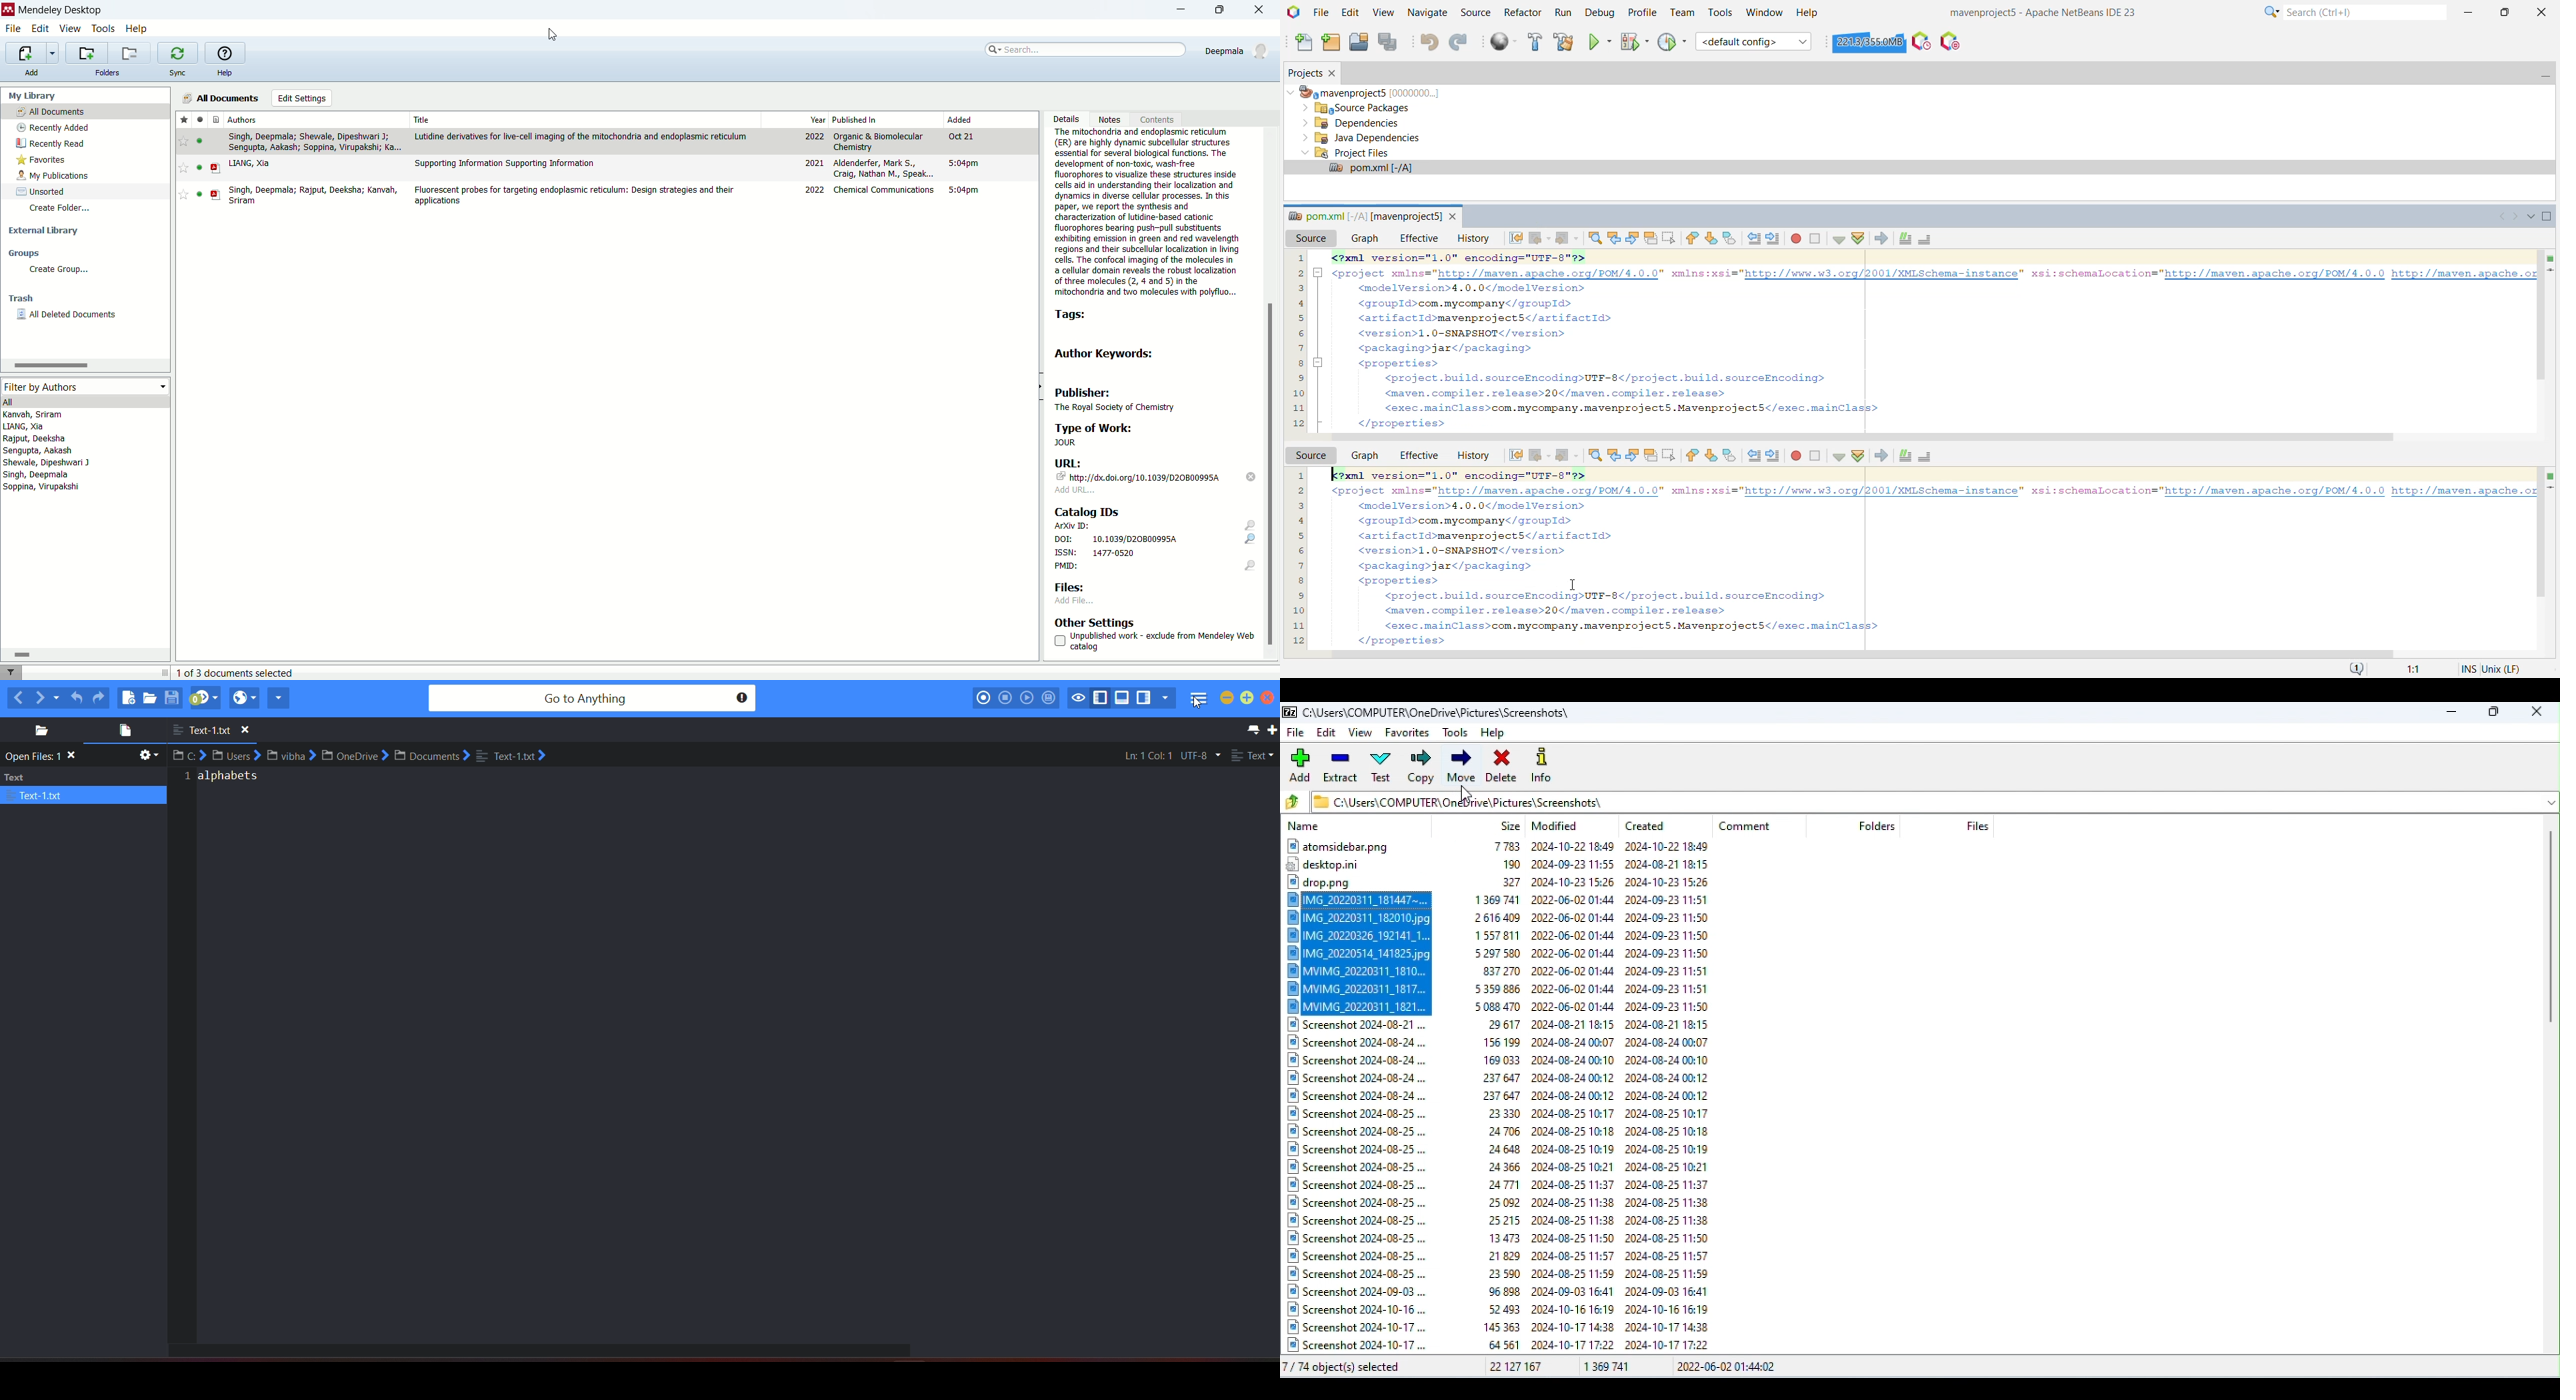  I want to click on Ln:1 Col:1, so click(1144, 755).